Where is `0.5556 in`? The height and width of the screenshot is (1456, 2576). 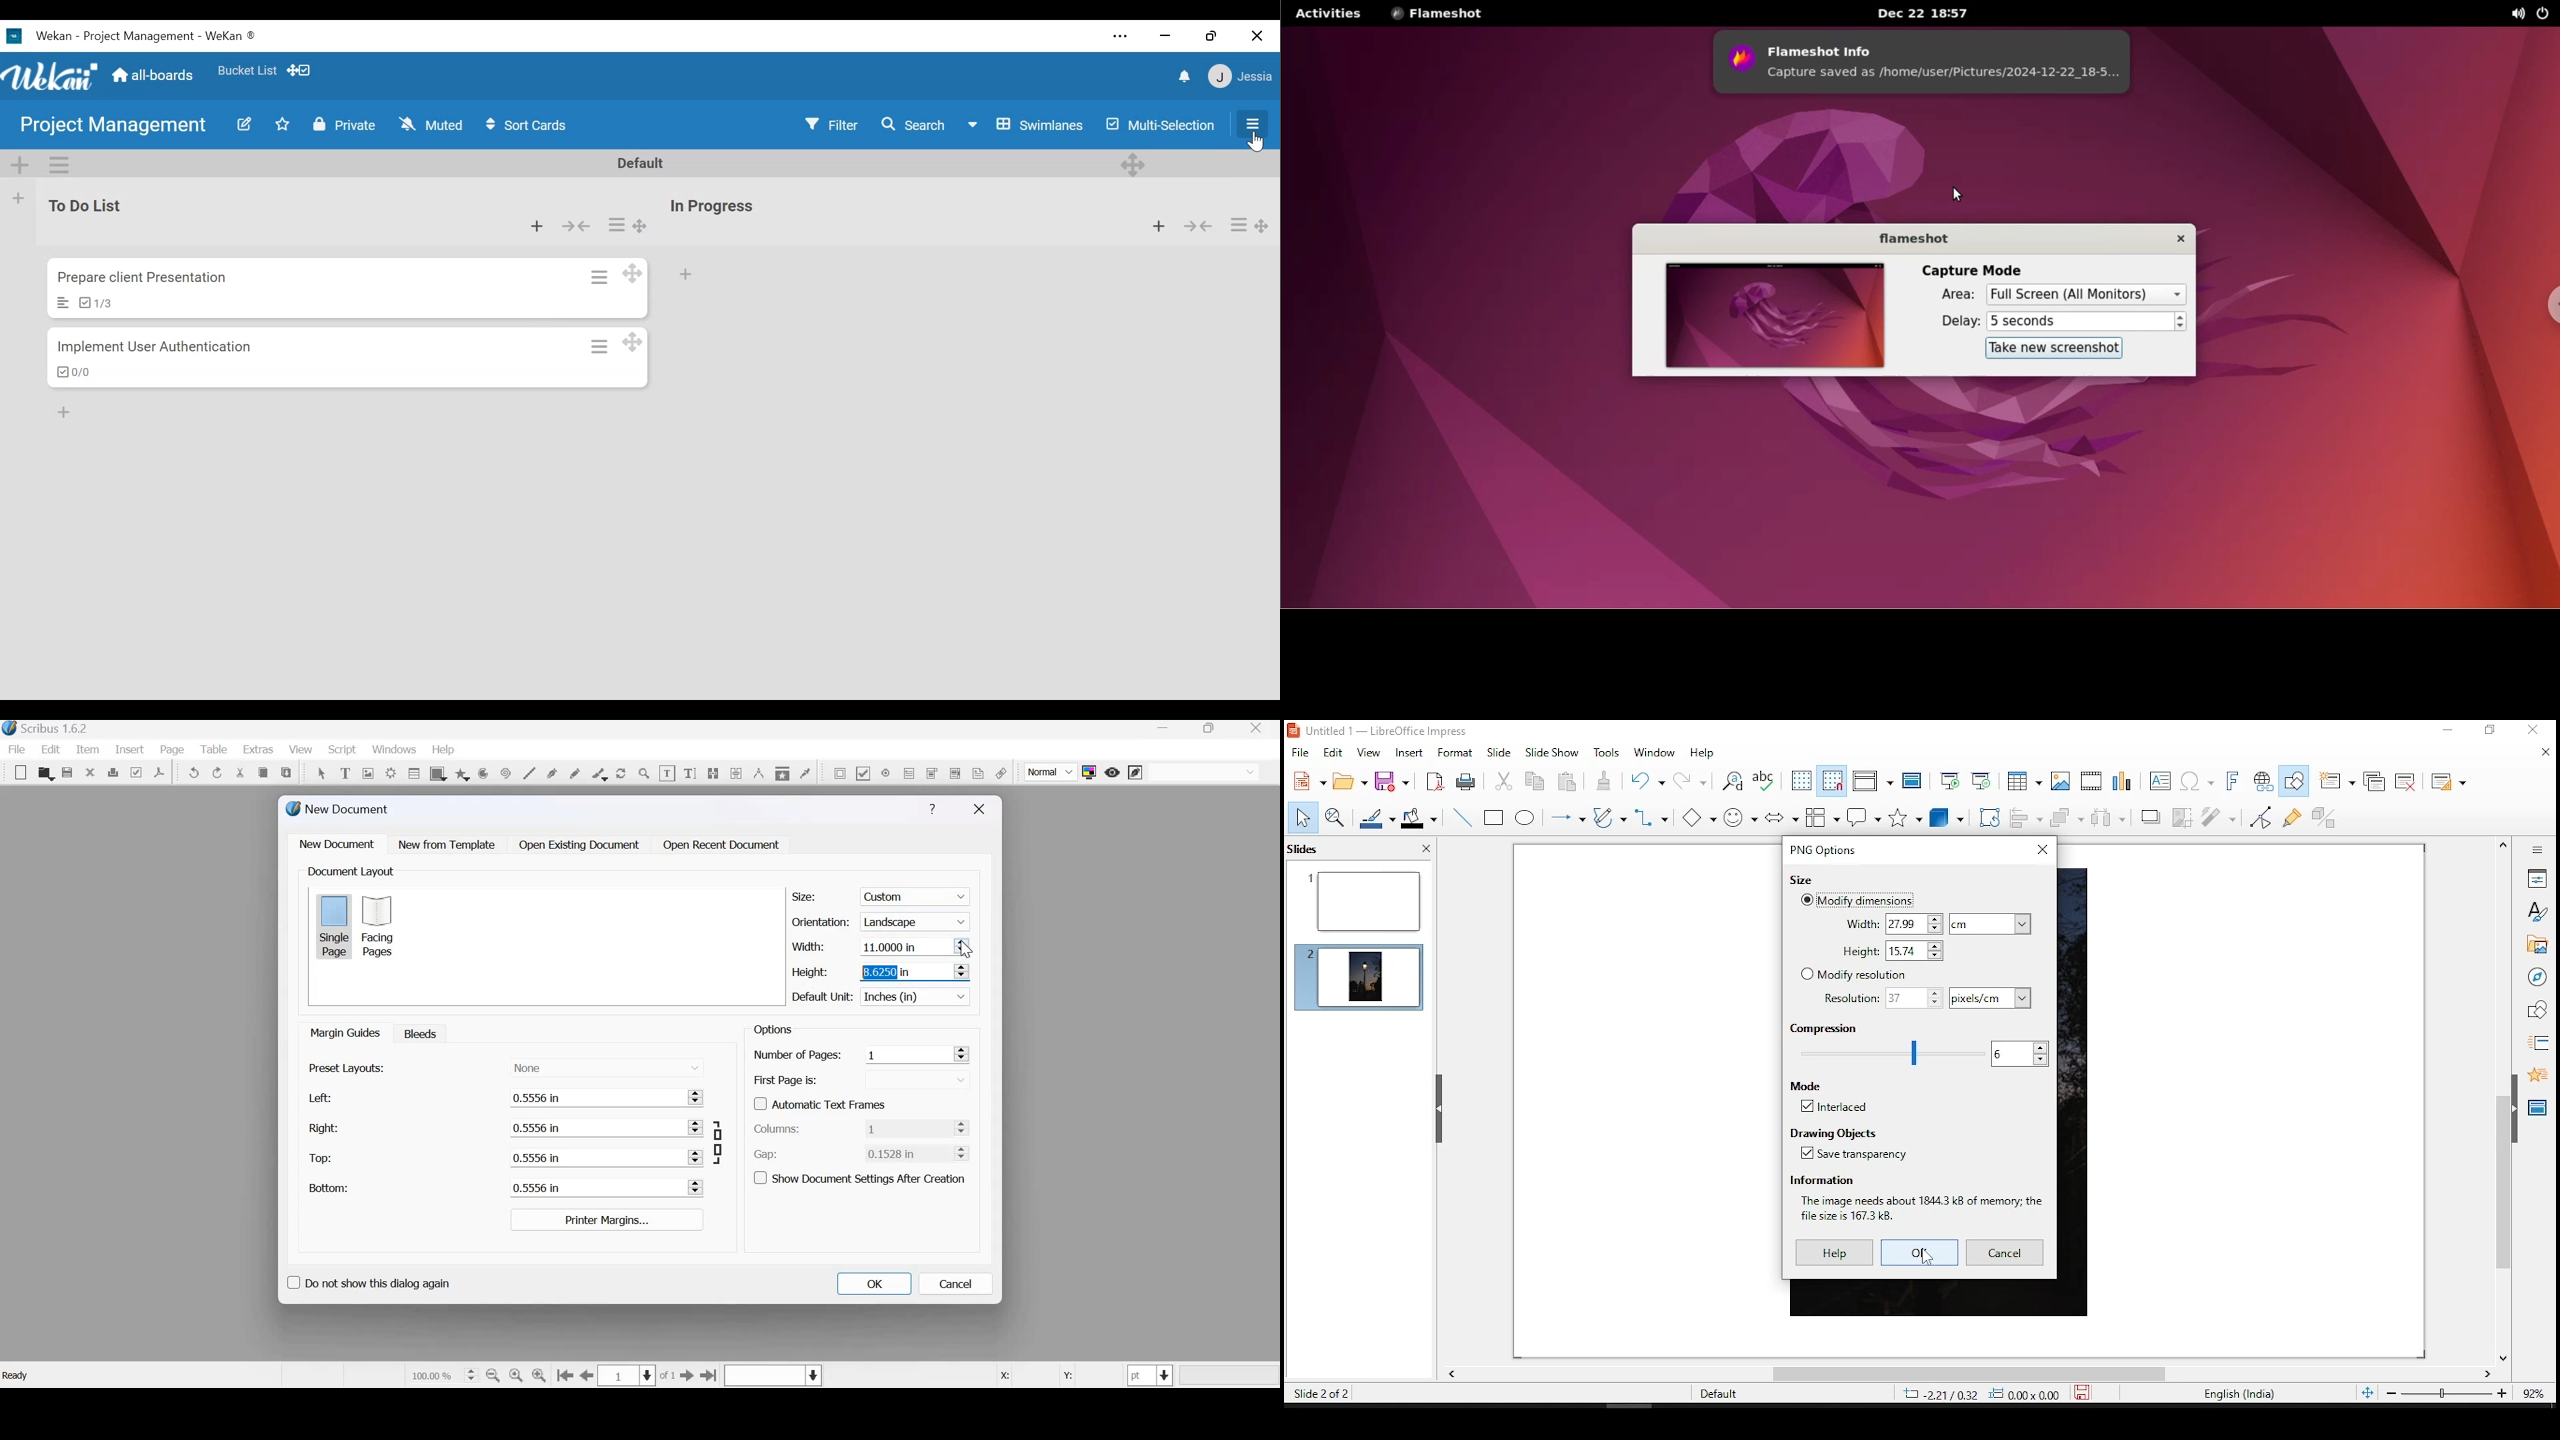
0.5556 in is located at coordinates (589, 1128).